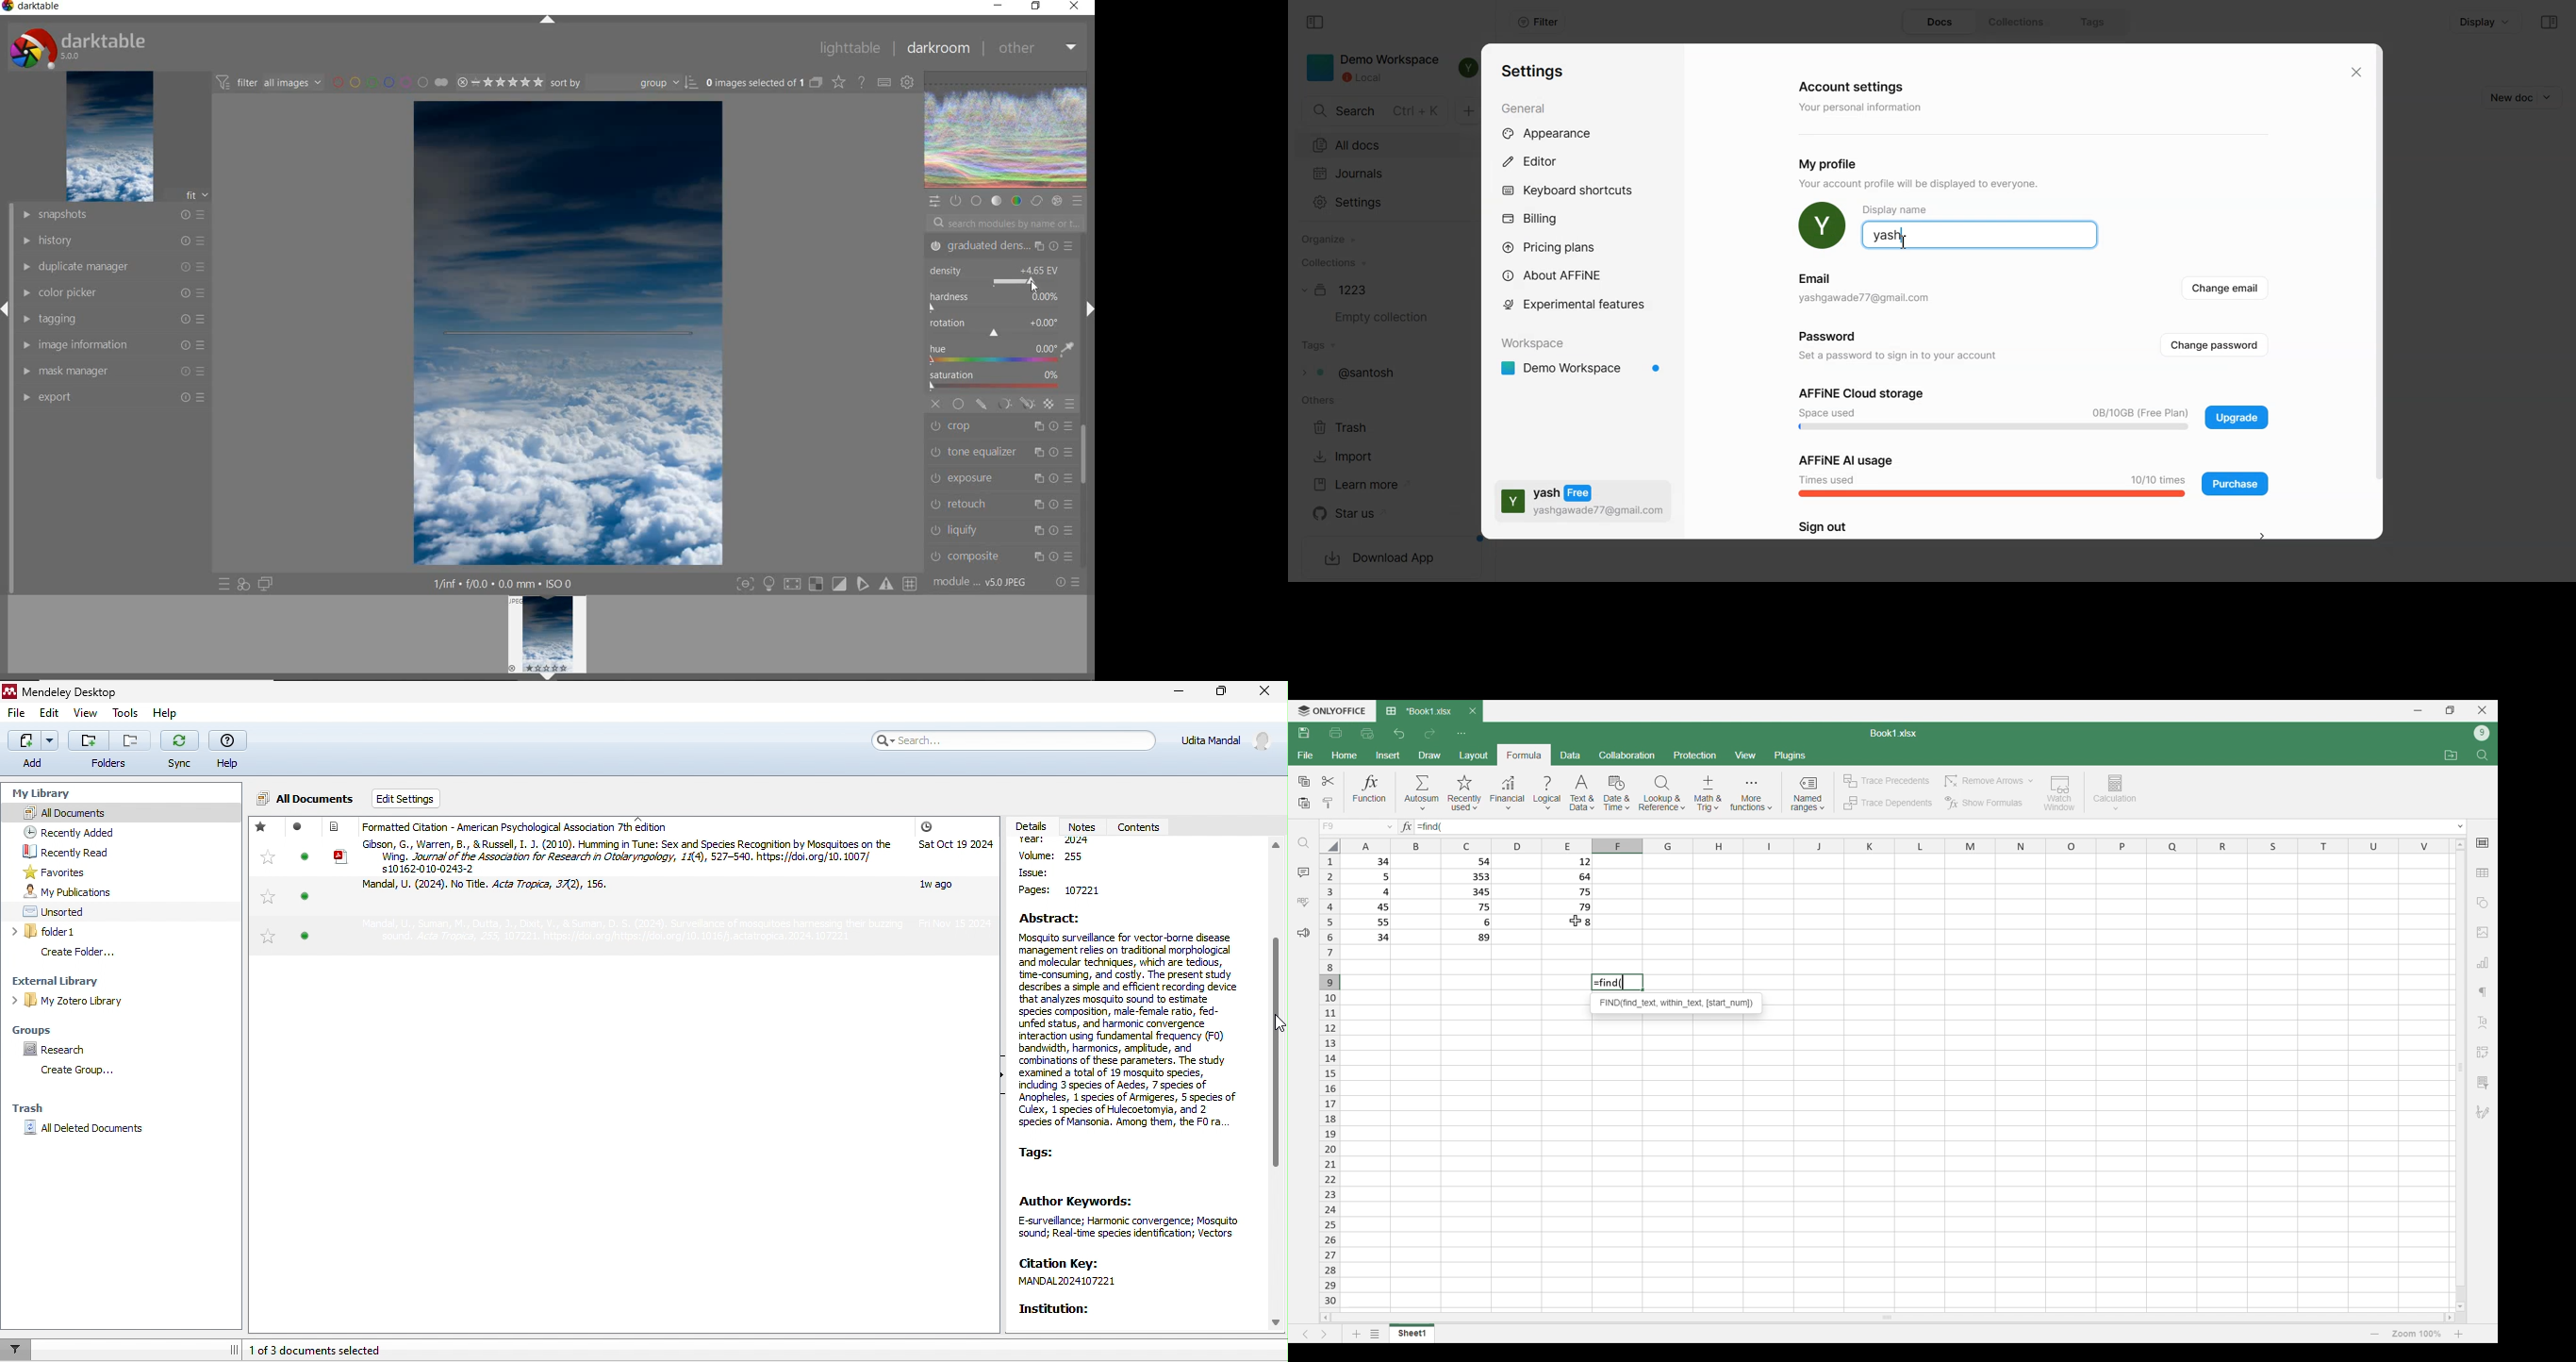 The image size is (2576, 1372). What do you see at coordinates (1376, 1334) in the screenshot?
I see `List of sheets` at bounding box center [1376, 1334].